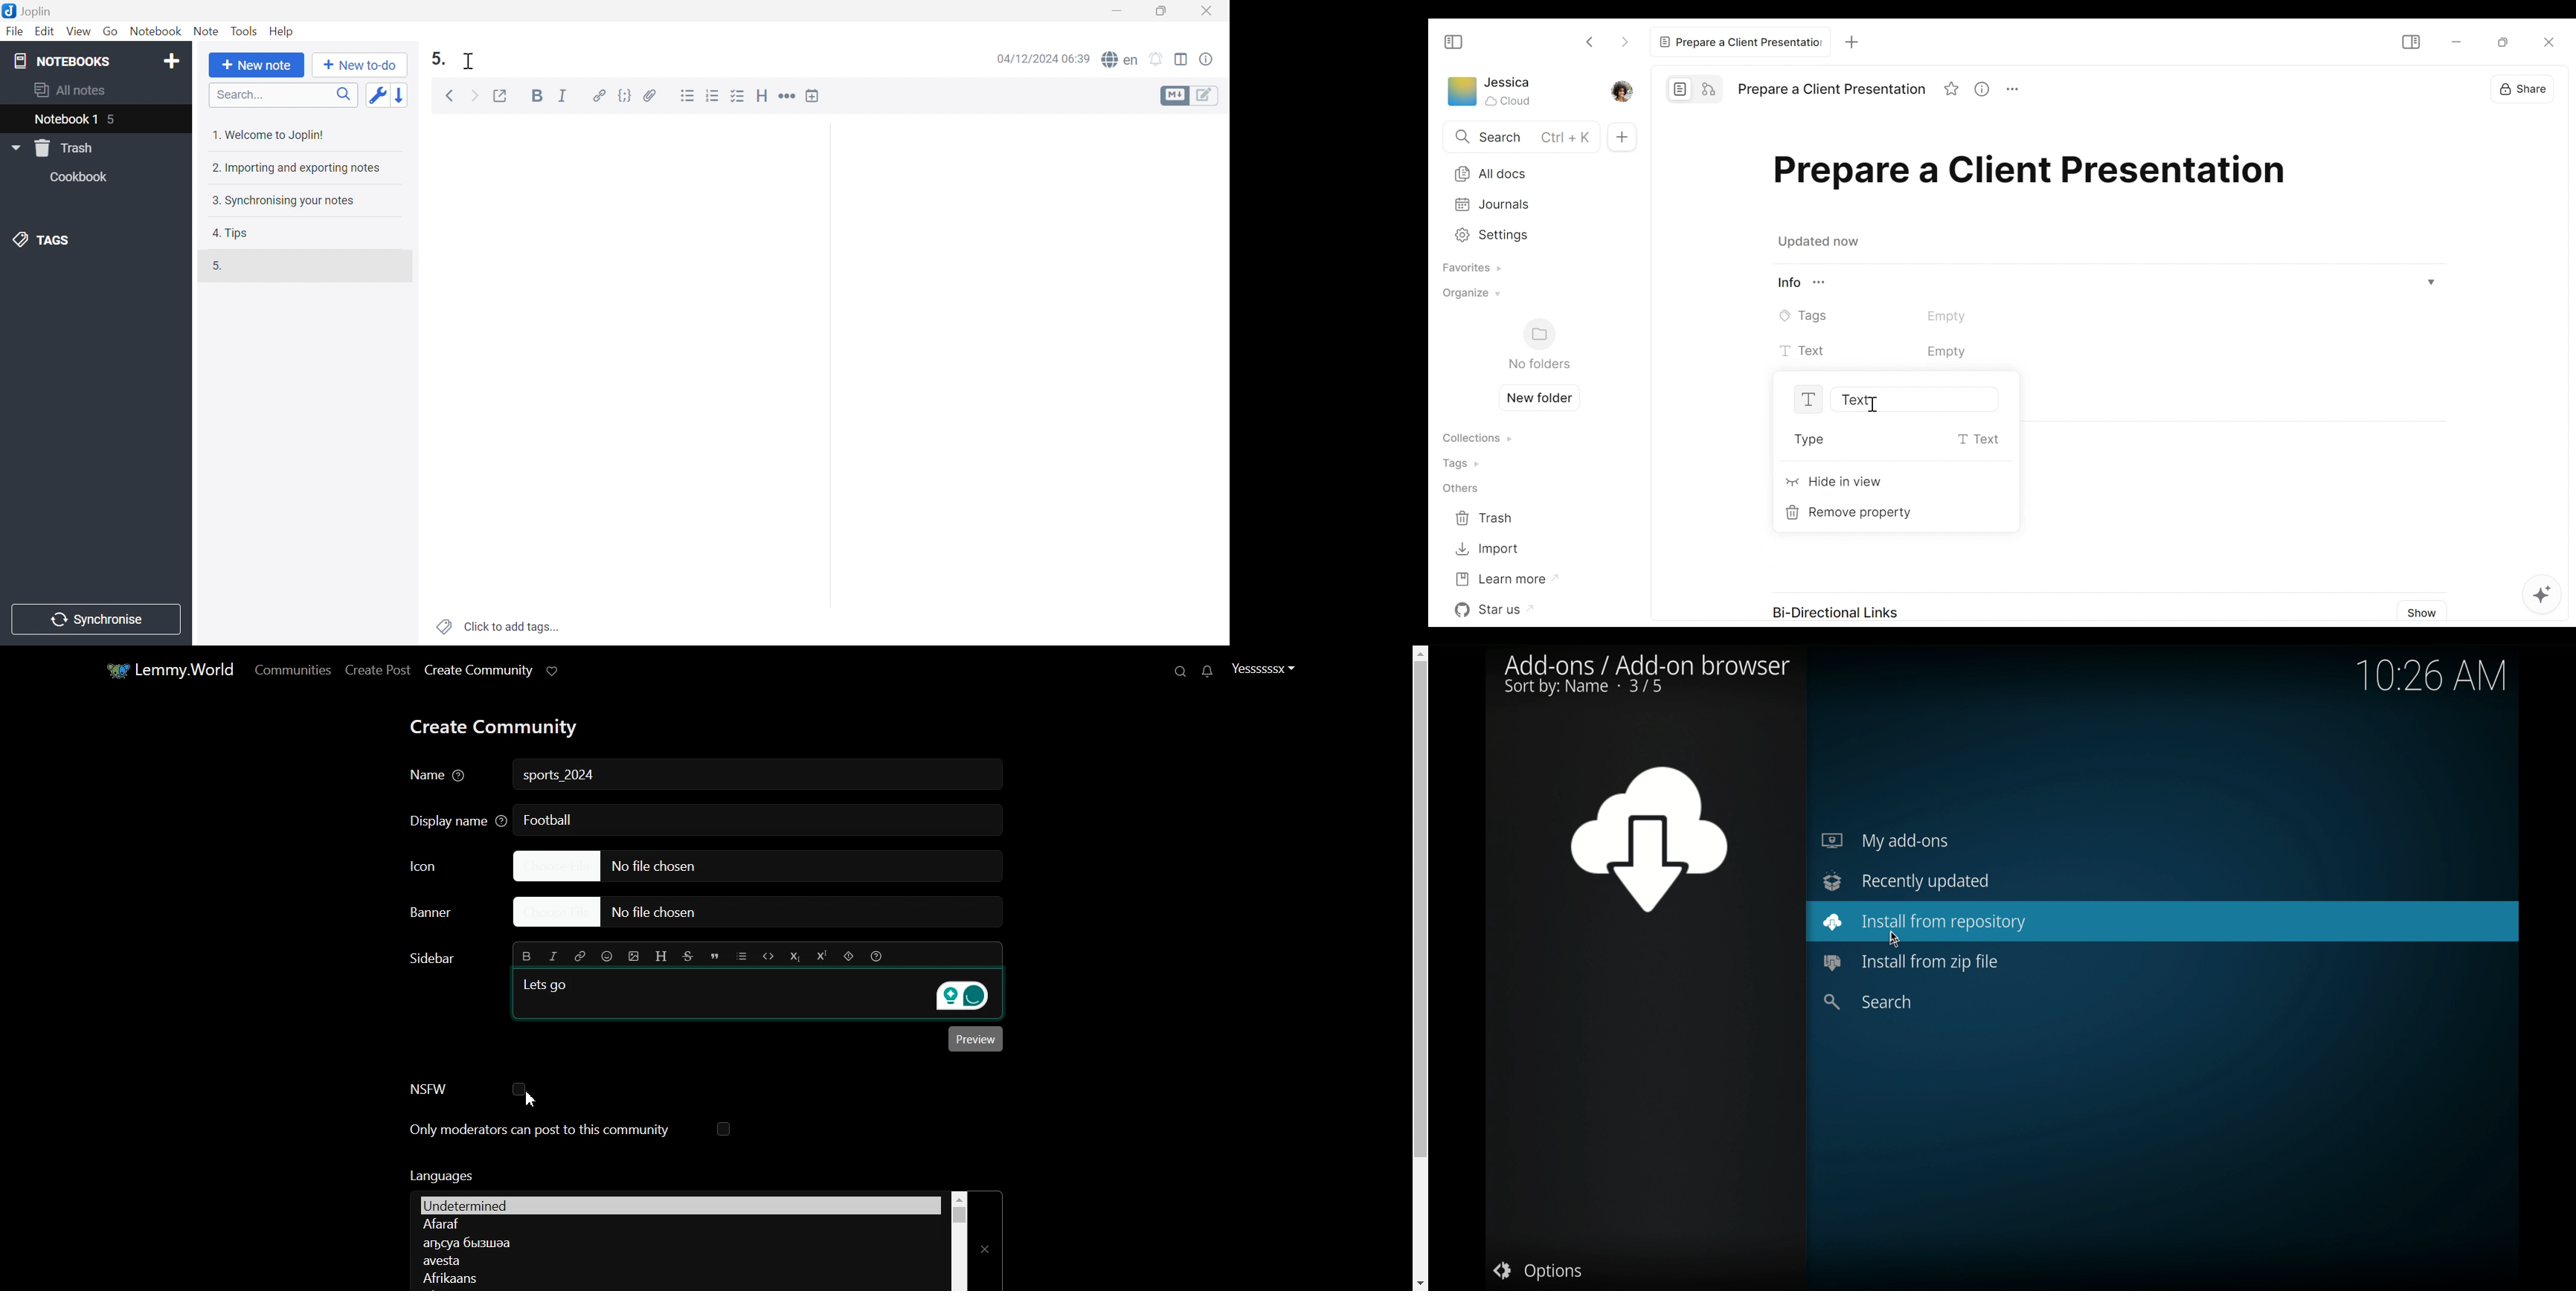  What do you see at coordinates (675, 1277) in the screenshot?
I see `Language` at bounding box center [675, 1277].